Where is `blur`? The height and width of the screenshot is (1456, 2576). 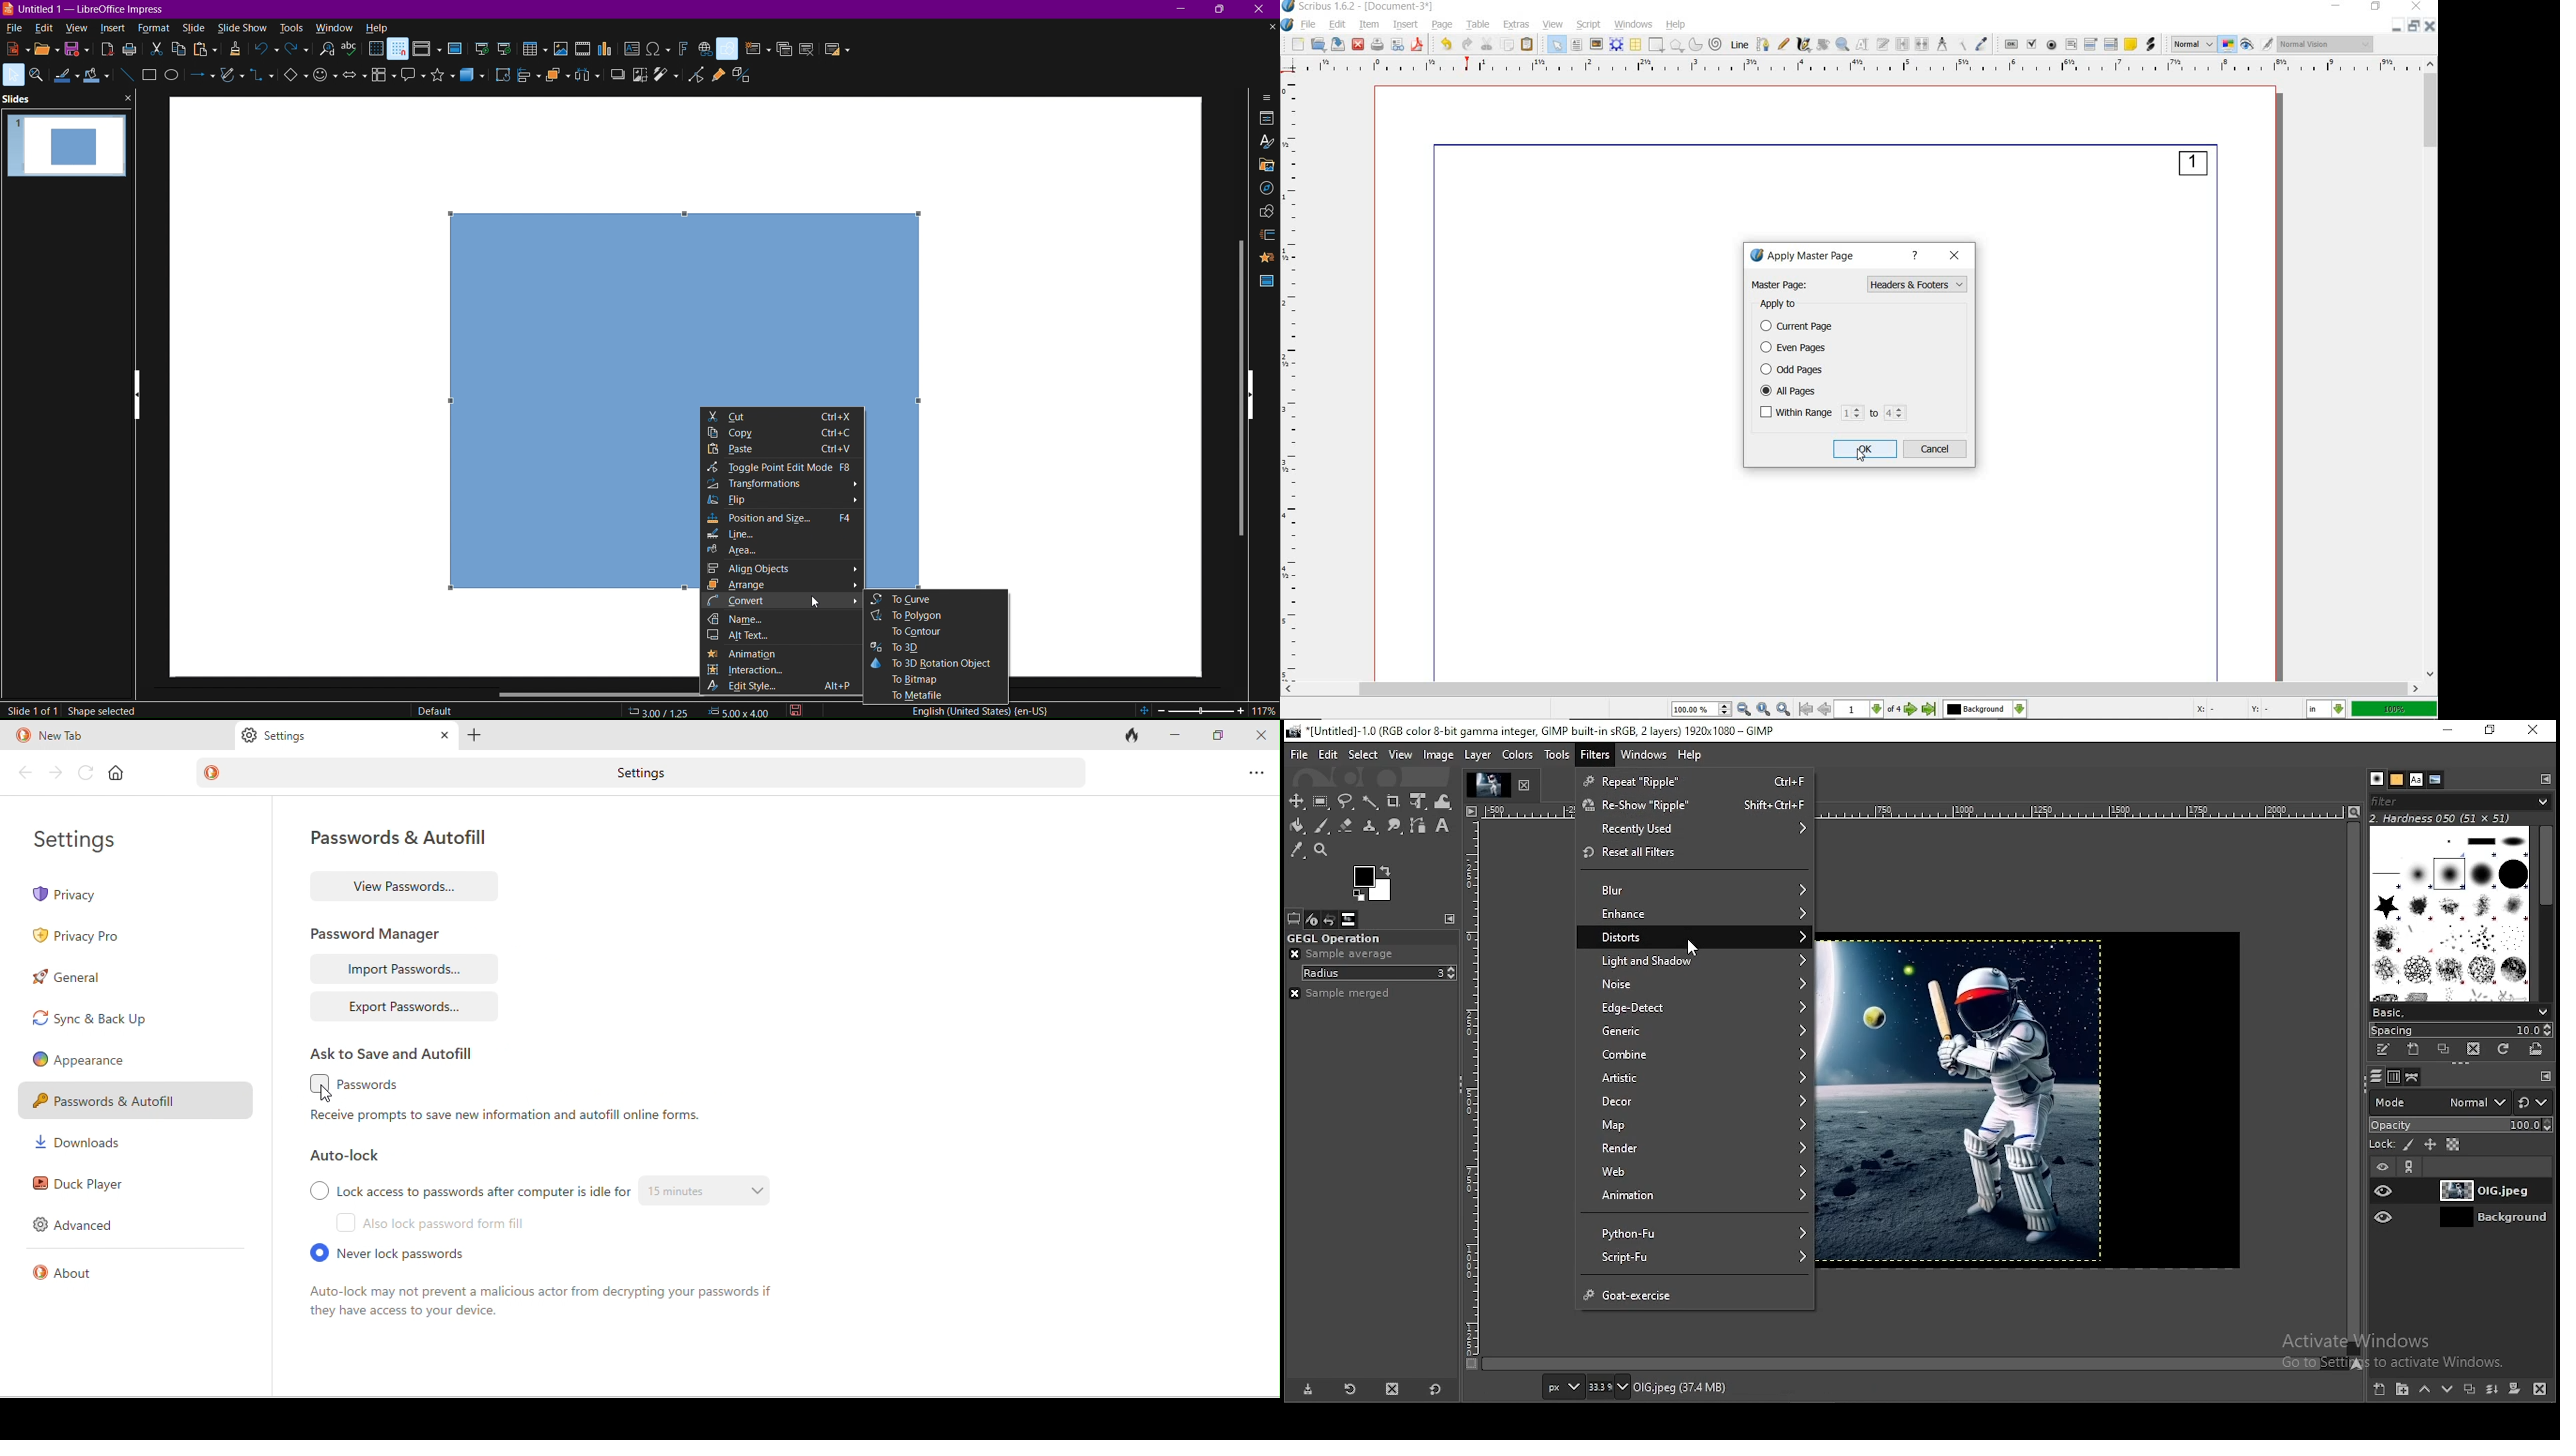 blur is located at coordinates (1706, 888).